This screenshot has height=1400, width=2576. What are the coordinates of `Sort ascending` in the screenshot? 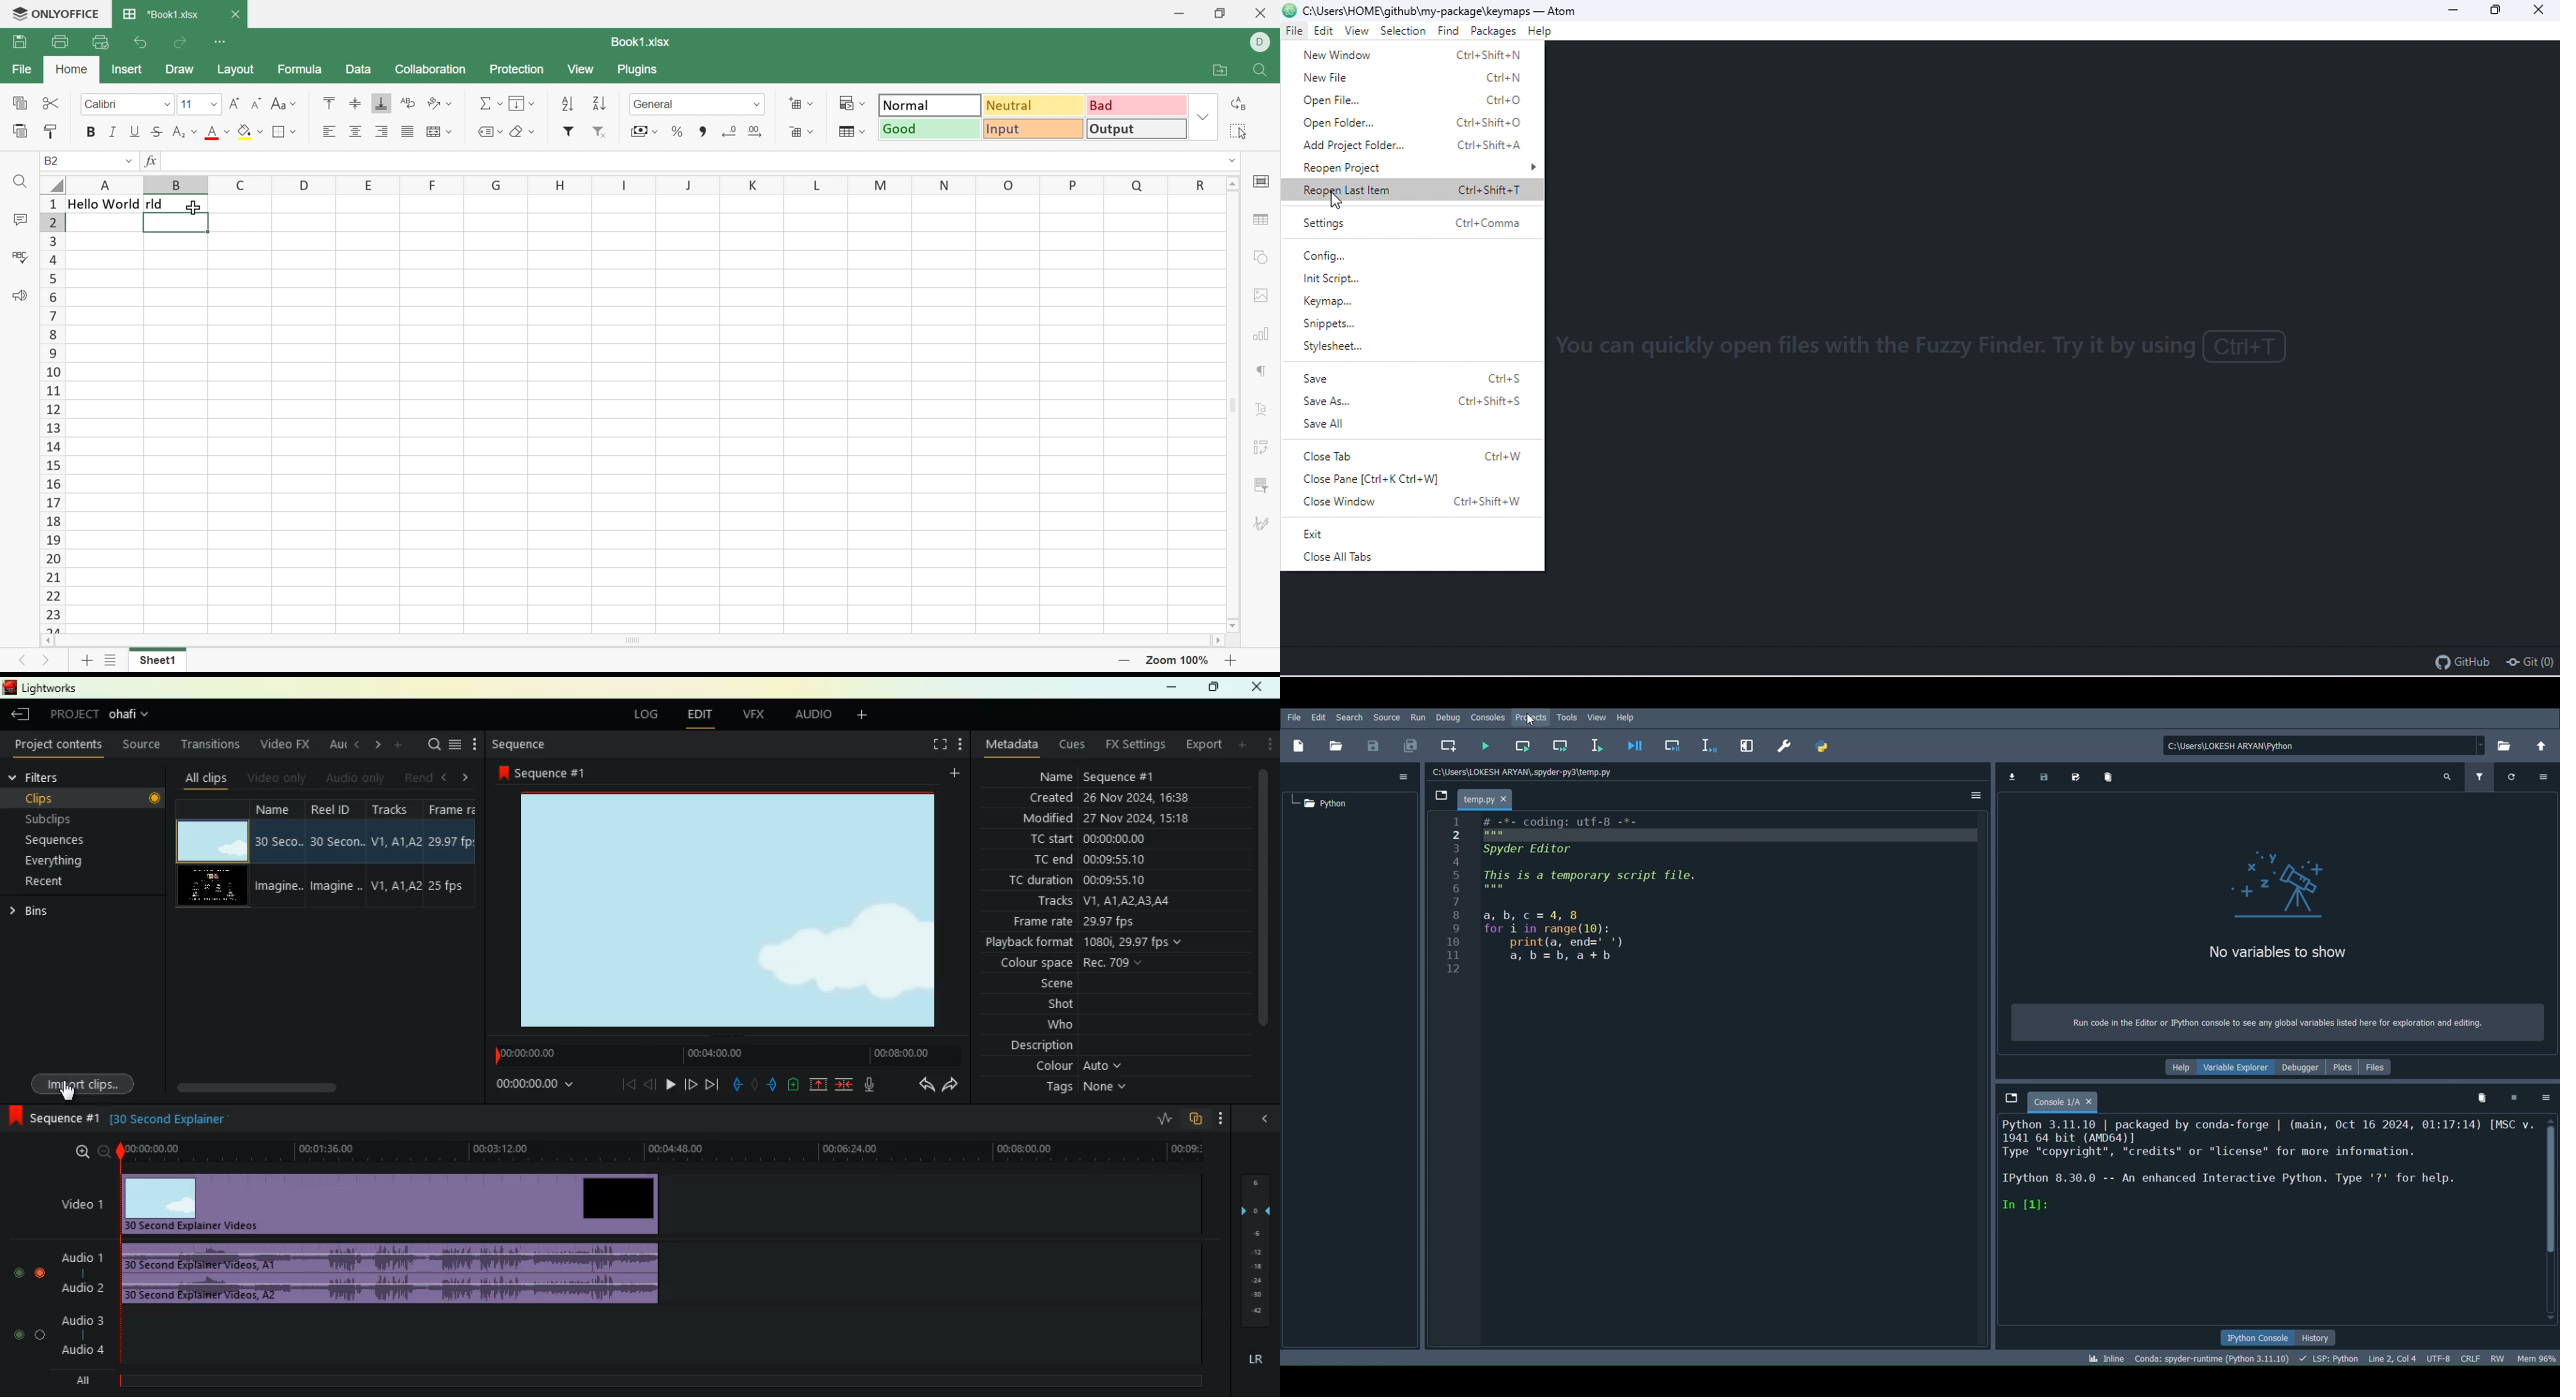 It's located at (567, 102).